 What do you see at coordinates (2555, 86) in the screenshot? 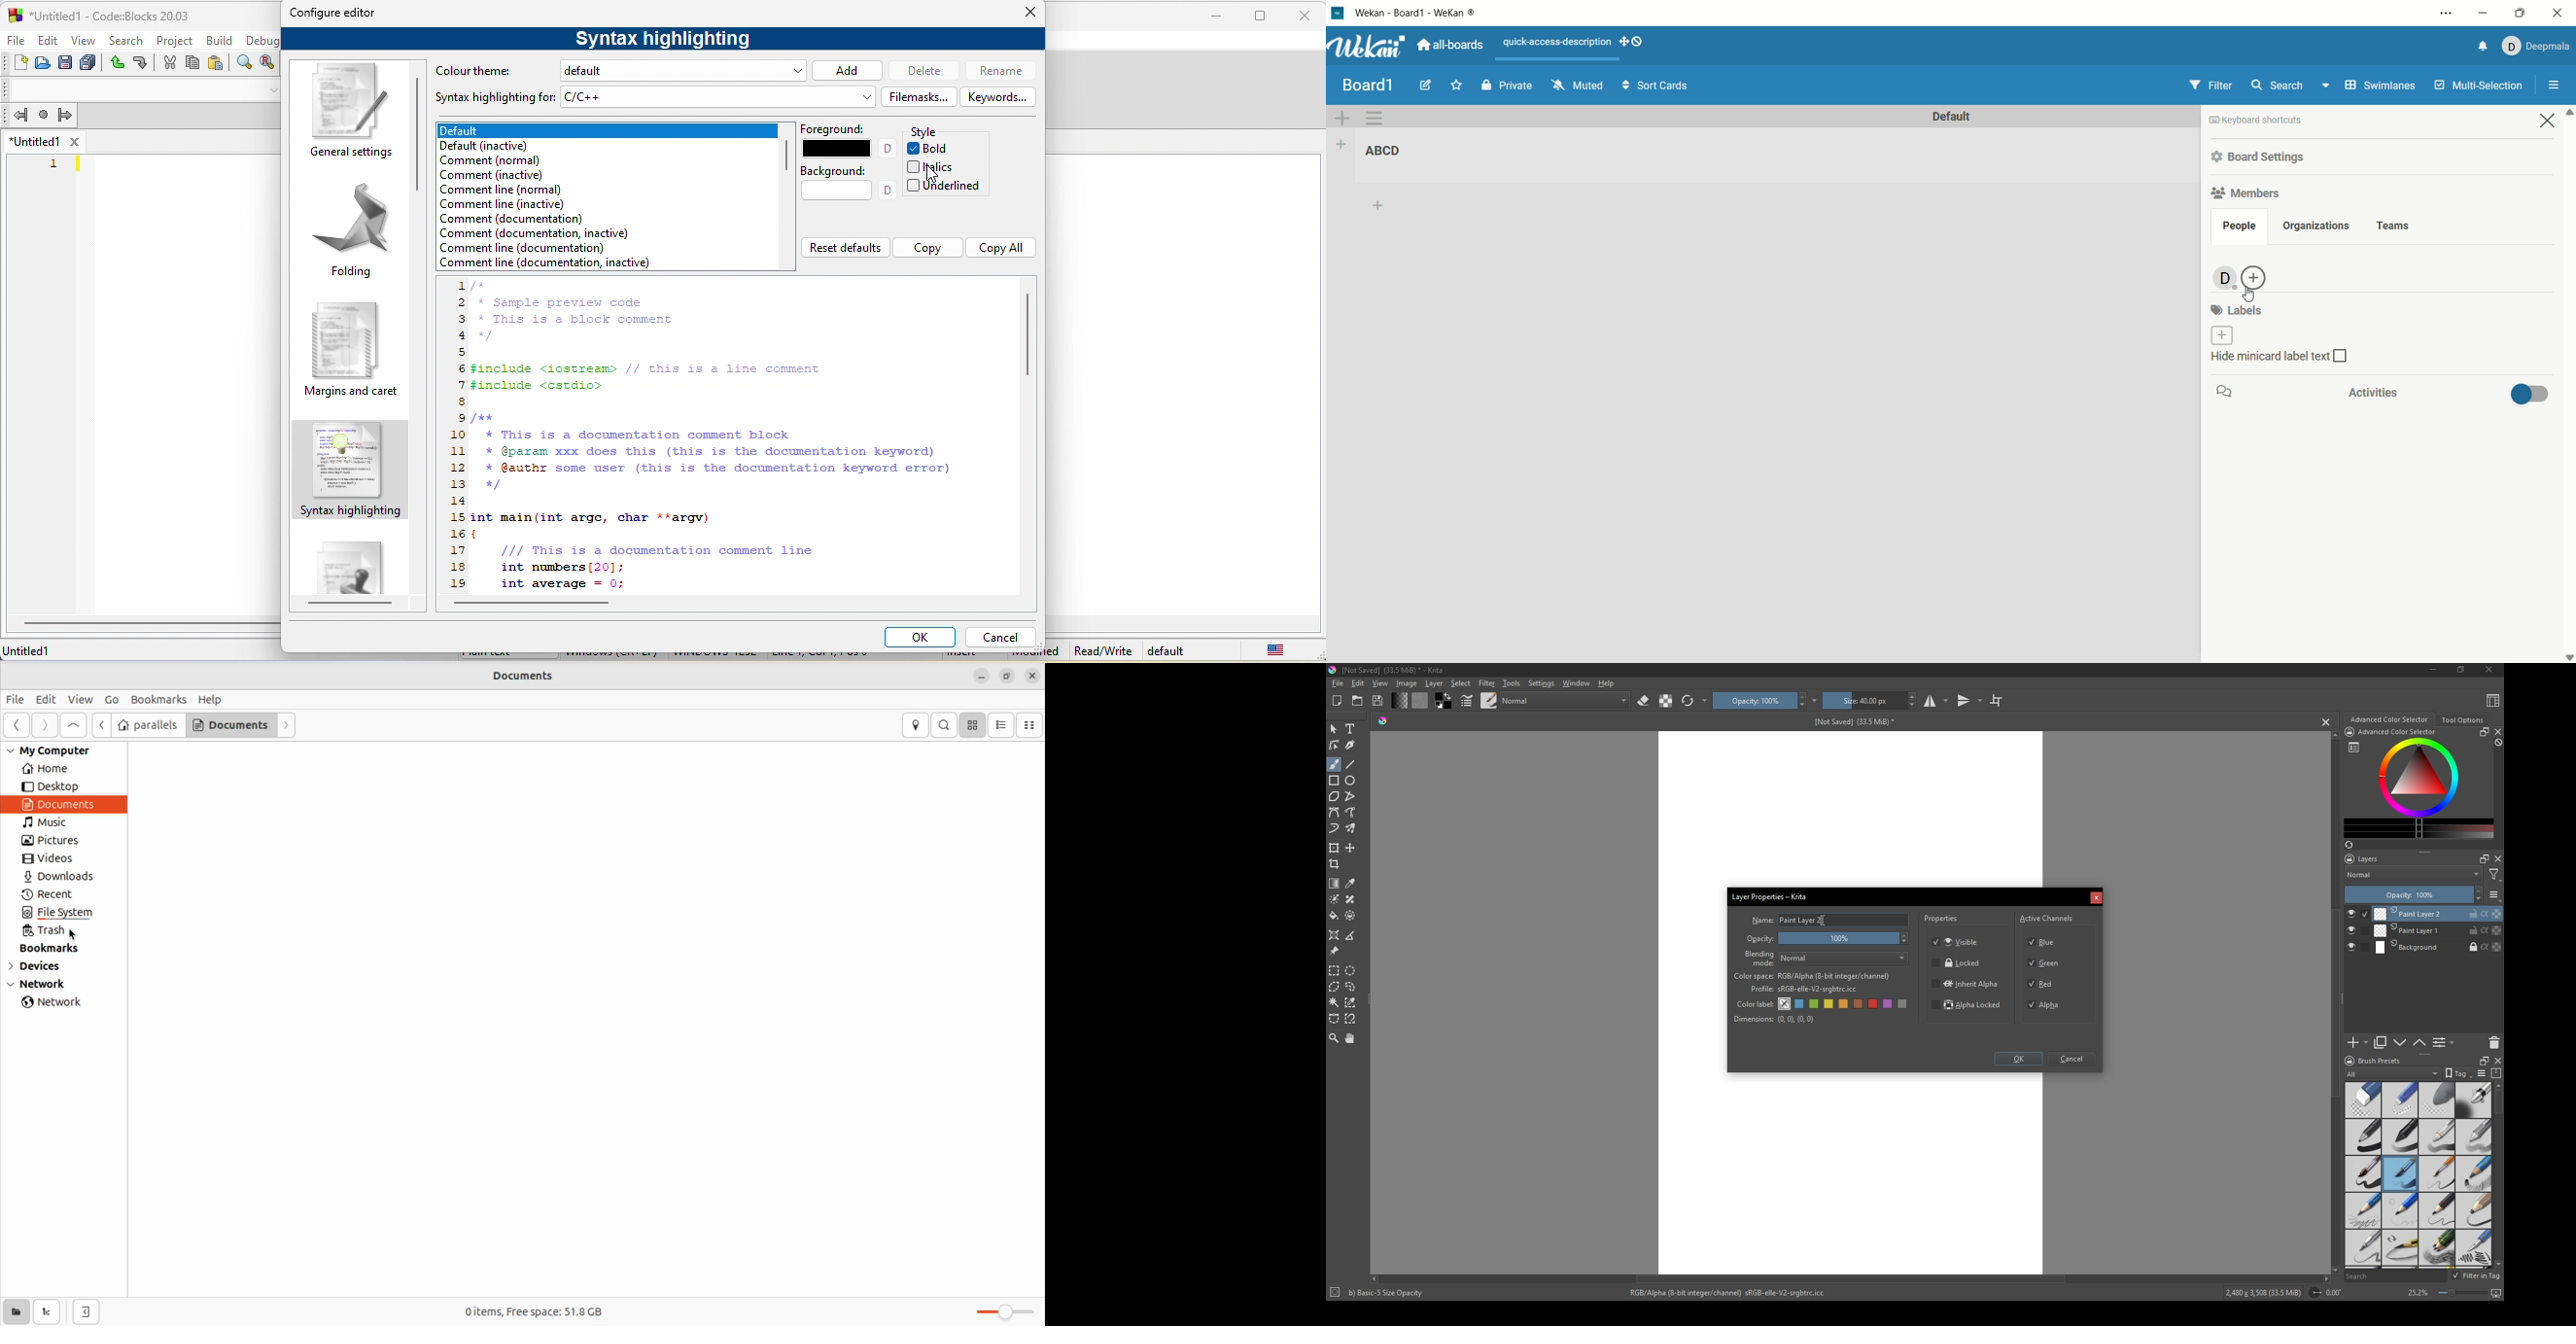
I see `open/close sidebar` at bounding box center [2555, 86].